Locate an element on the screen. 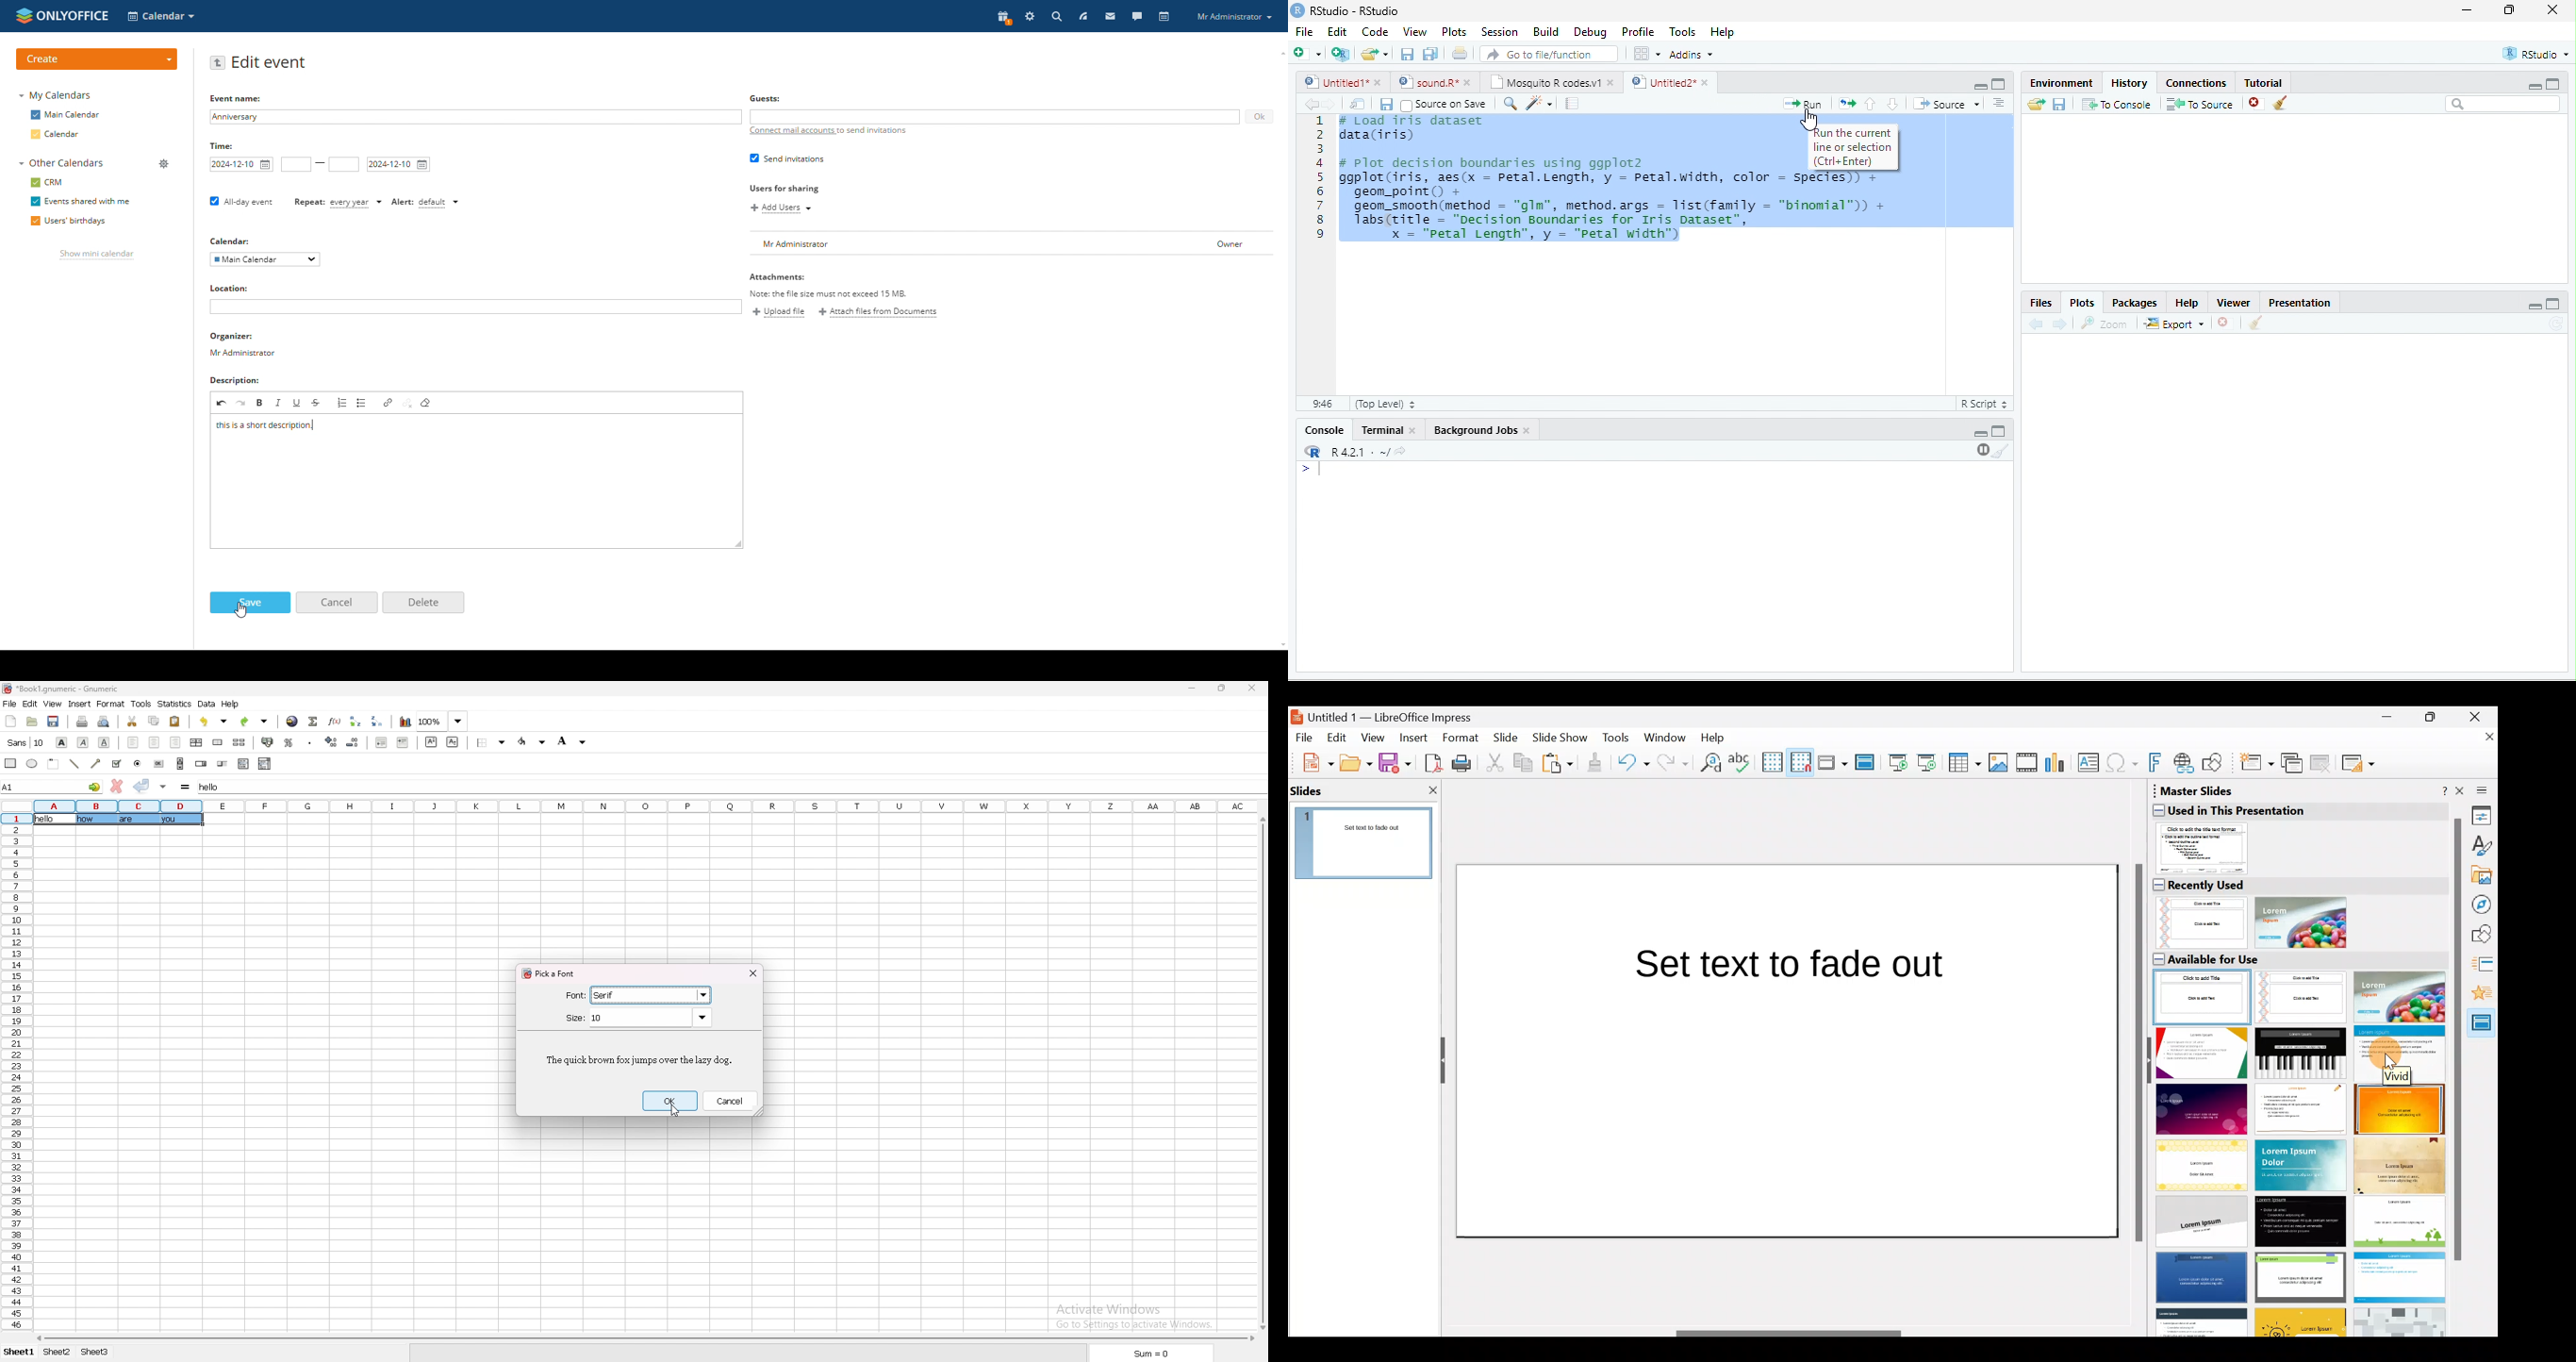  save is located at coordinates (2058, 105).